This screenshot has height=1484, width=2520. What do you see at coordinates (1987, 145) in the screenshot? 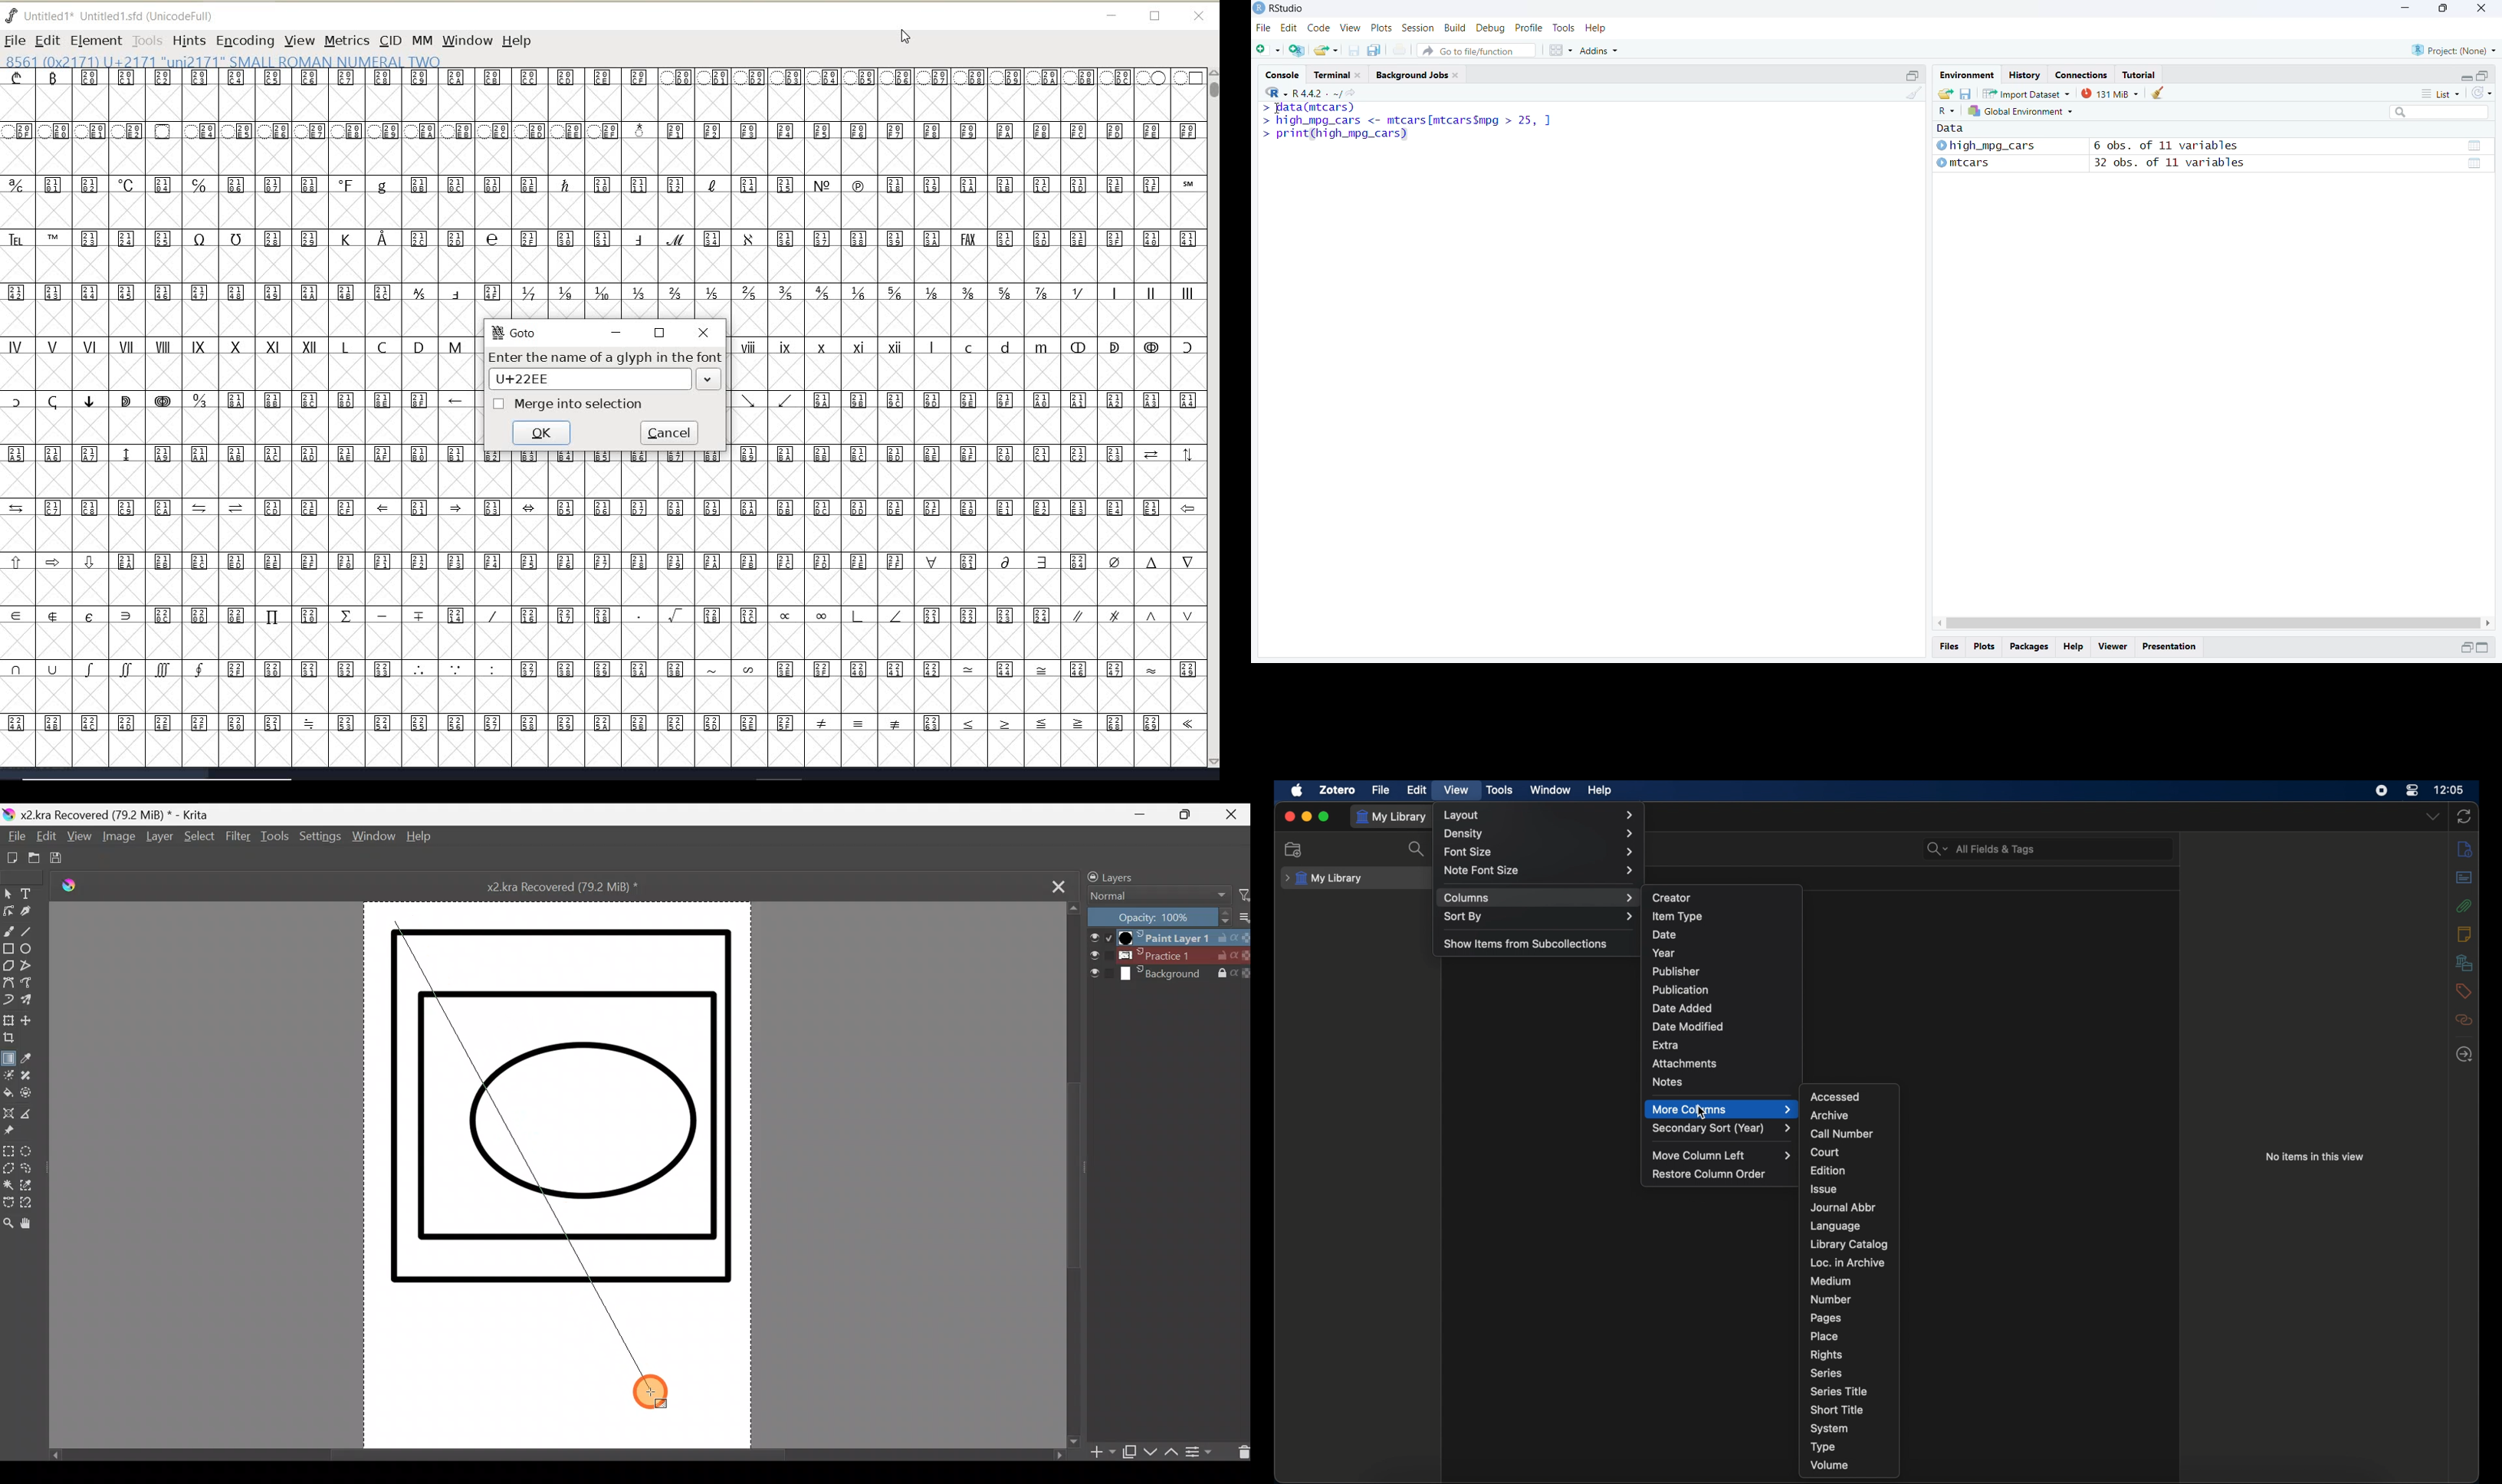
I see `© high_mpg_cars` at bounding box center [1987, 145].